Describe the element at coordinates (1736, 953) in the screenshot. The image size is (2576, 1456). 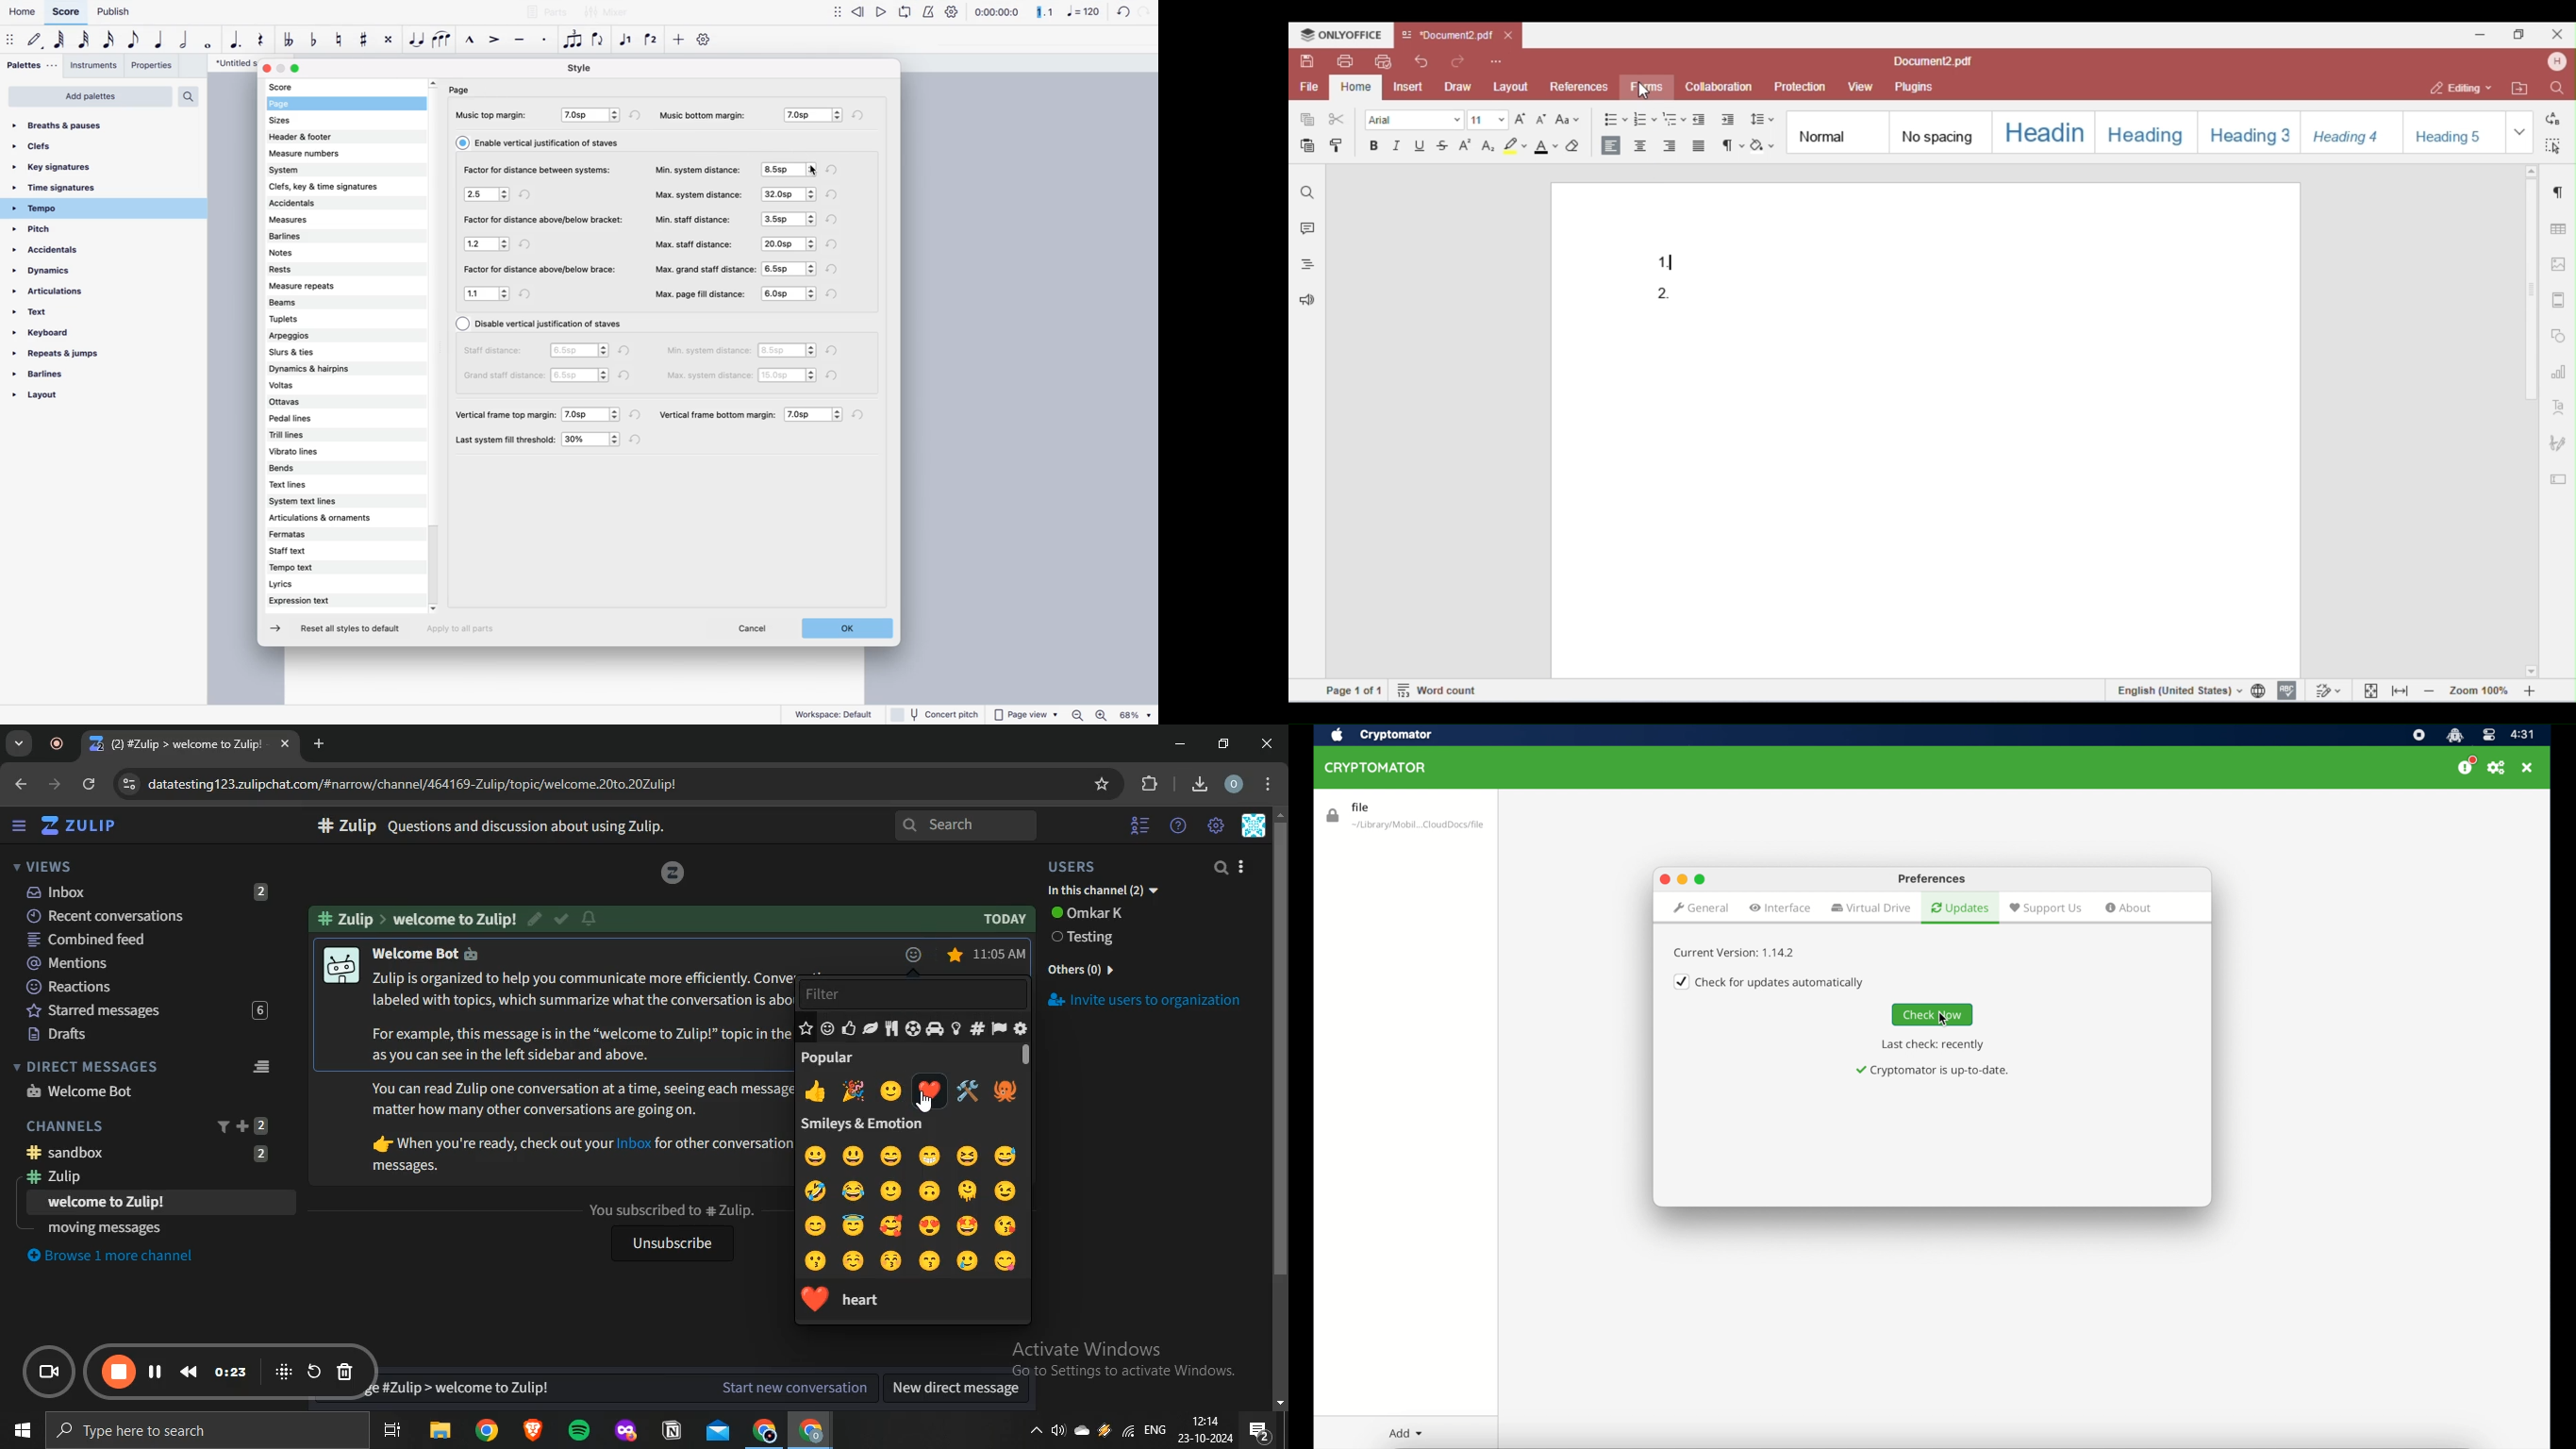
I see `current version` at that location.